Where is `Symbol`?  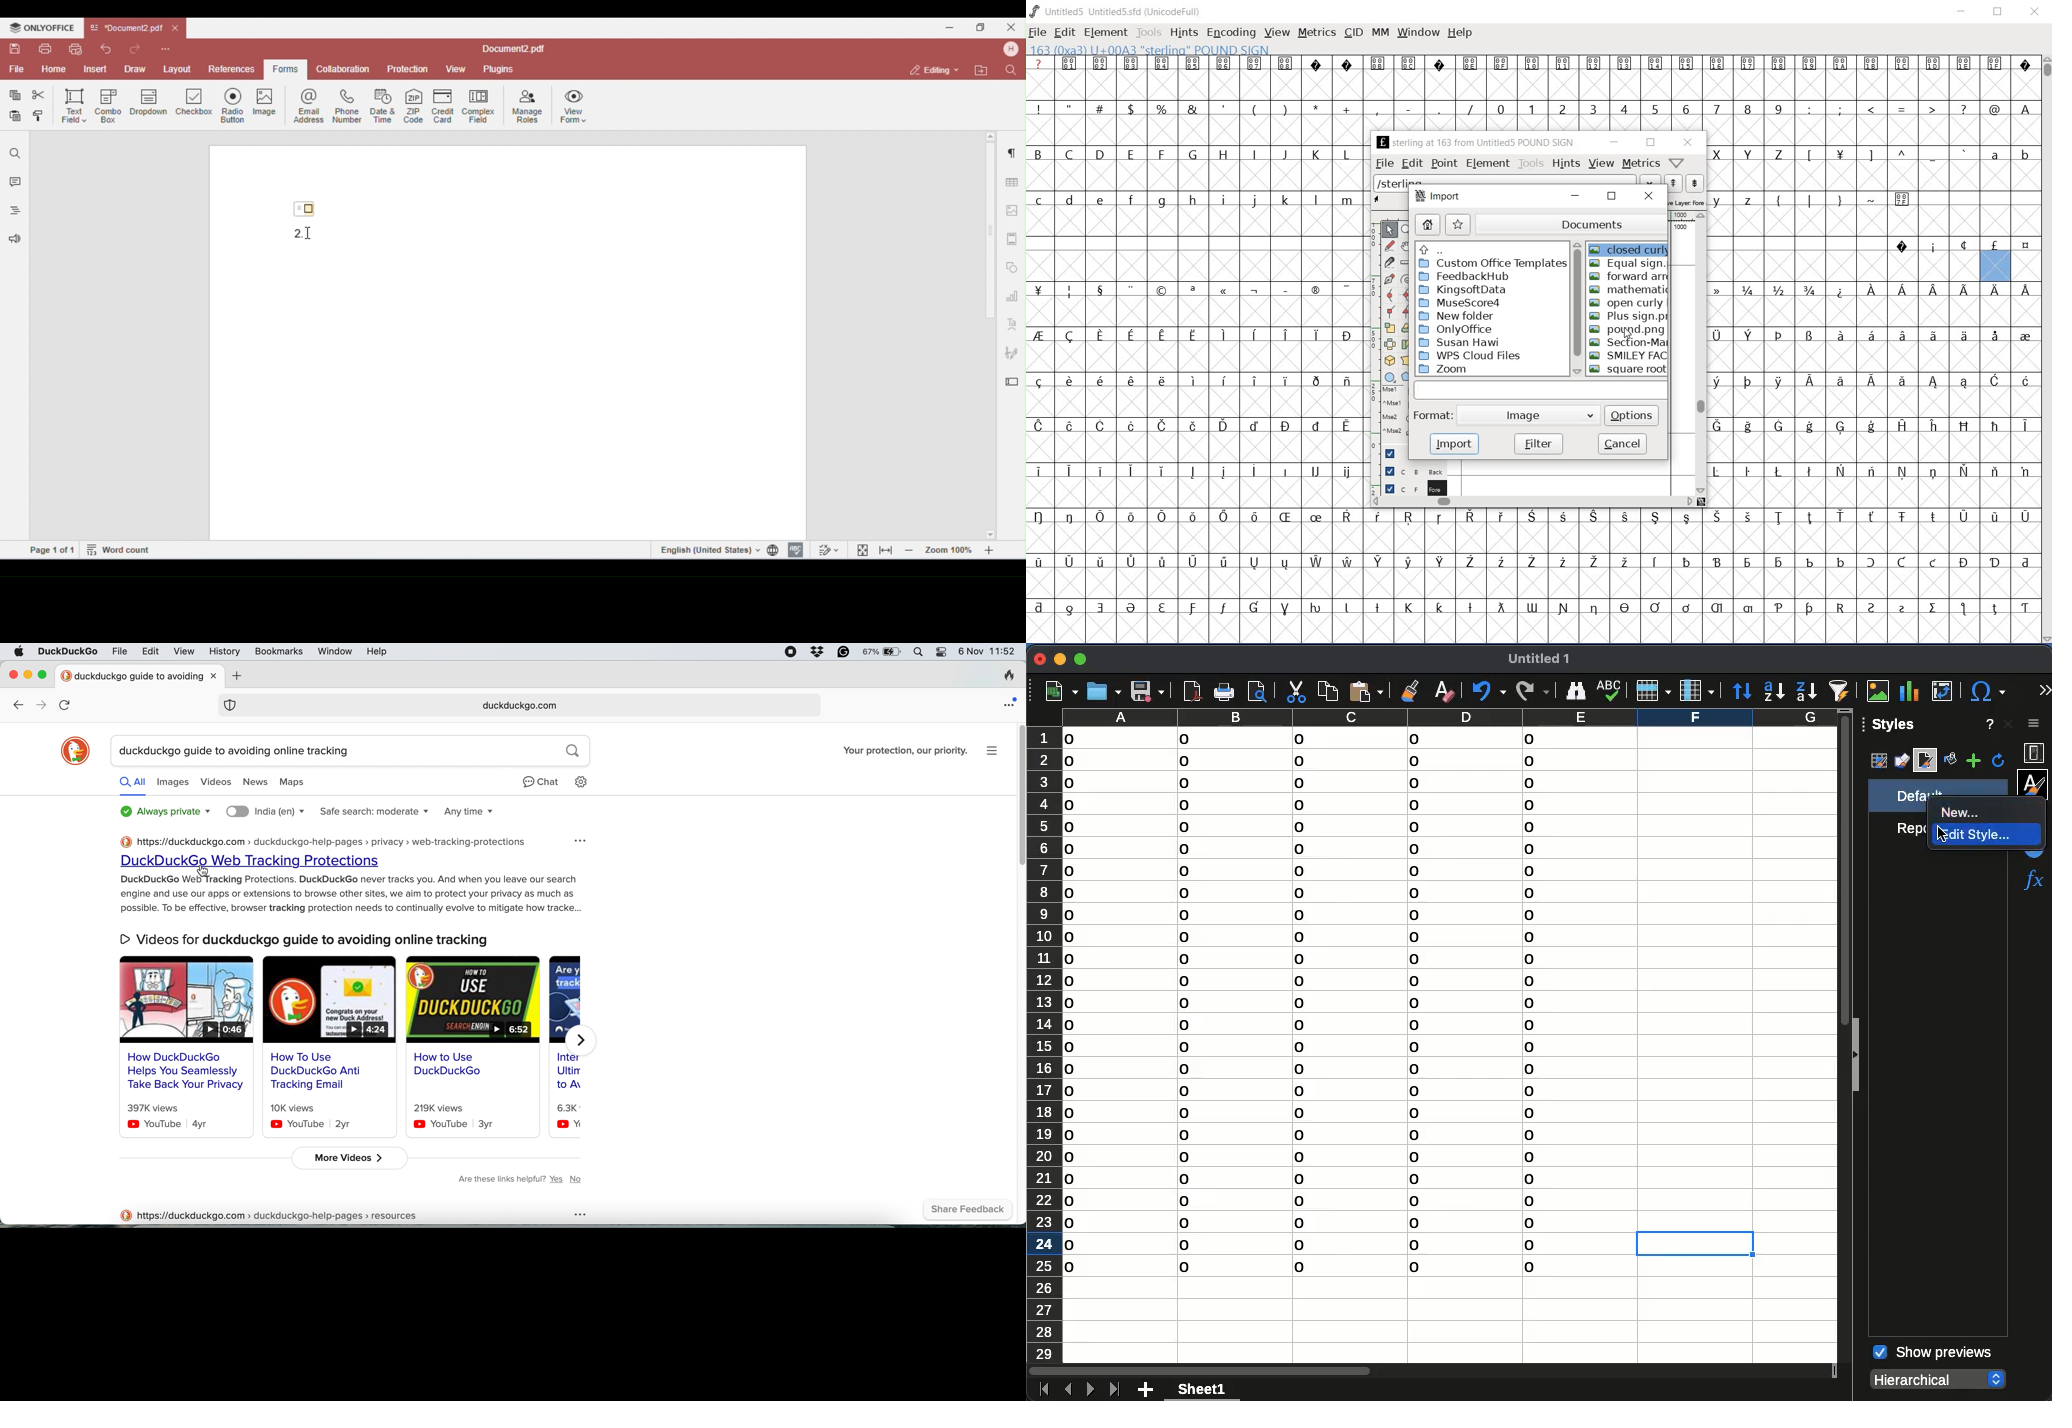 Symbol is located at coordinates (2024, 335).